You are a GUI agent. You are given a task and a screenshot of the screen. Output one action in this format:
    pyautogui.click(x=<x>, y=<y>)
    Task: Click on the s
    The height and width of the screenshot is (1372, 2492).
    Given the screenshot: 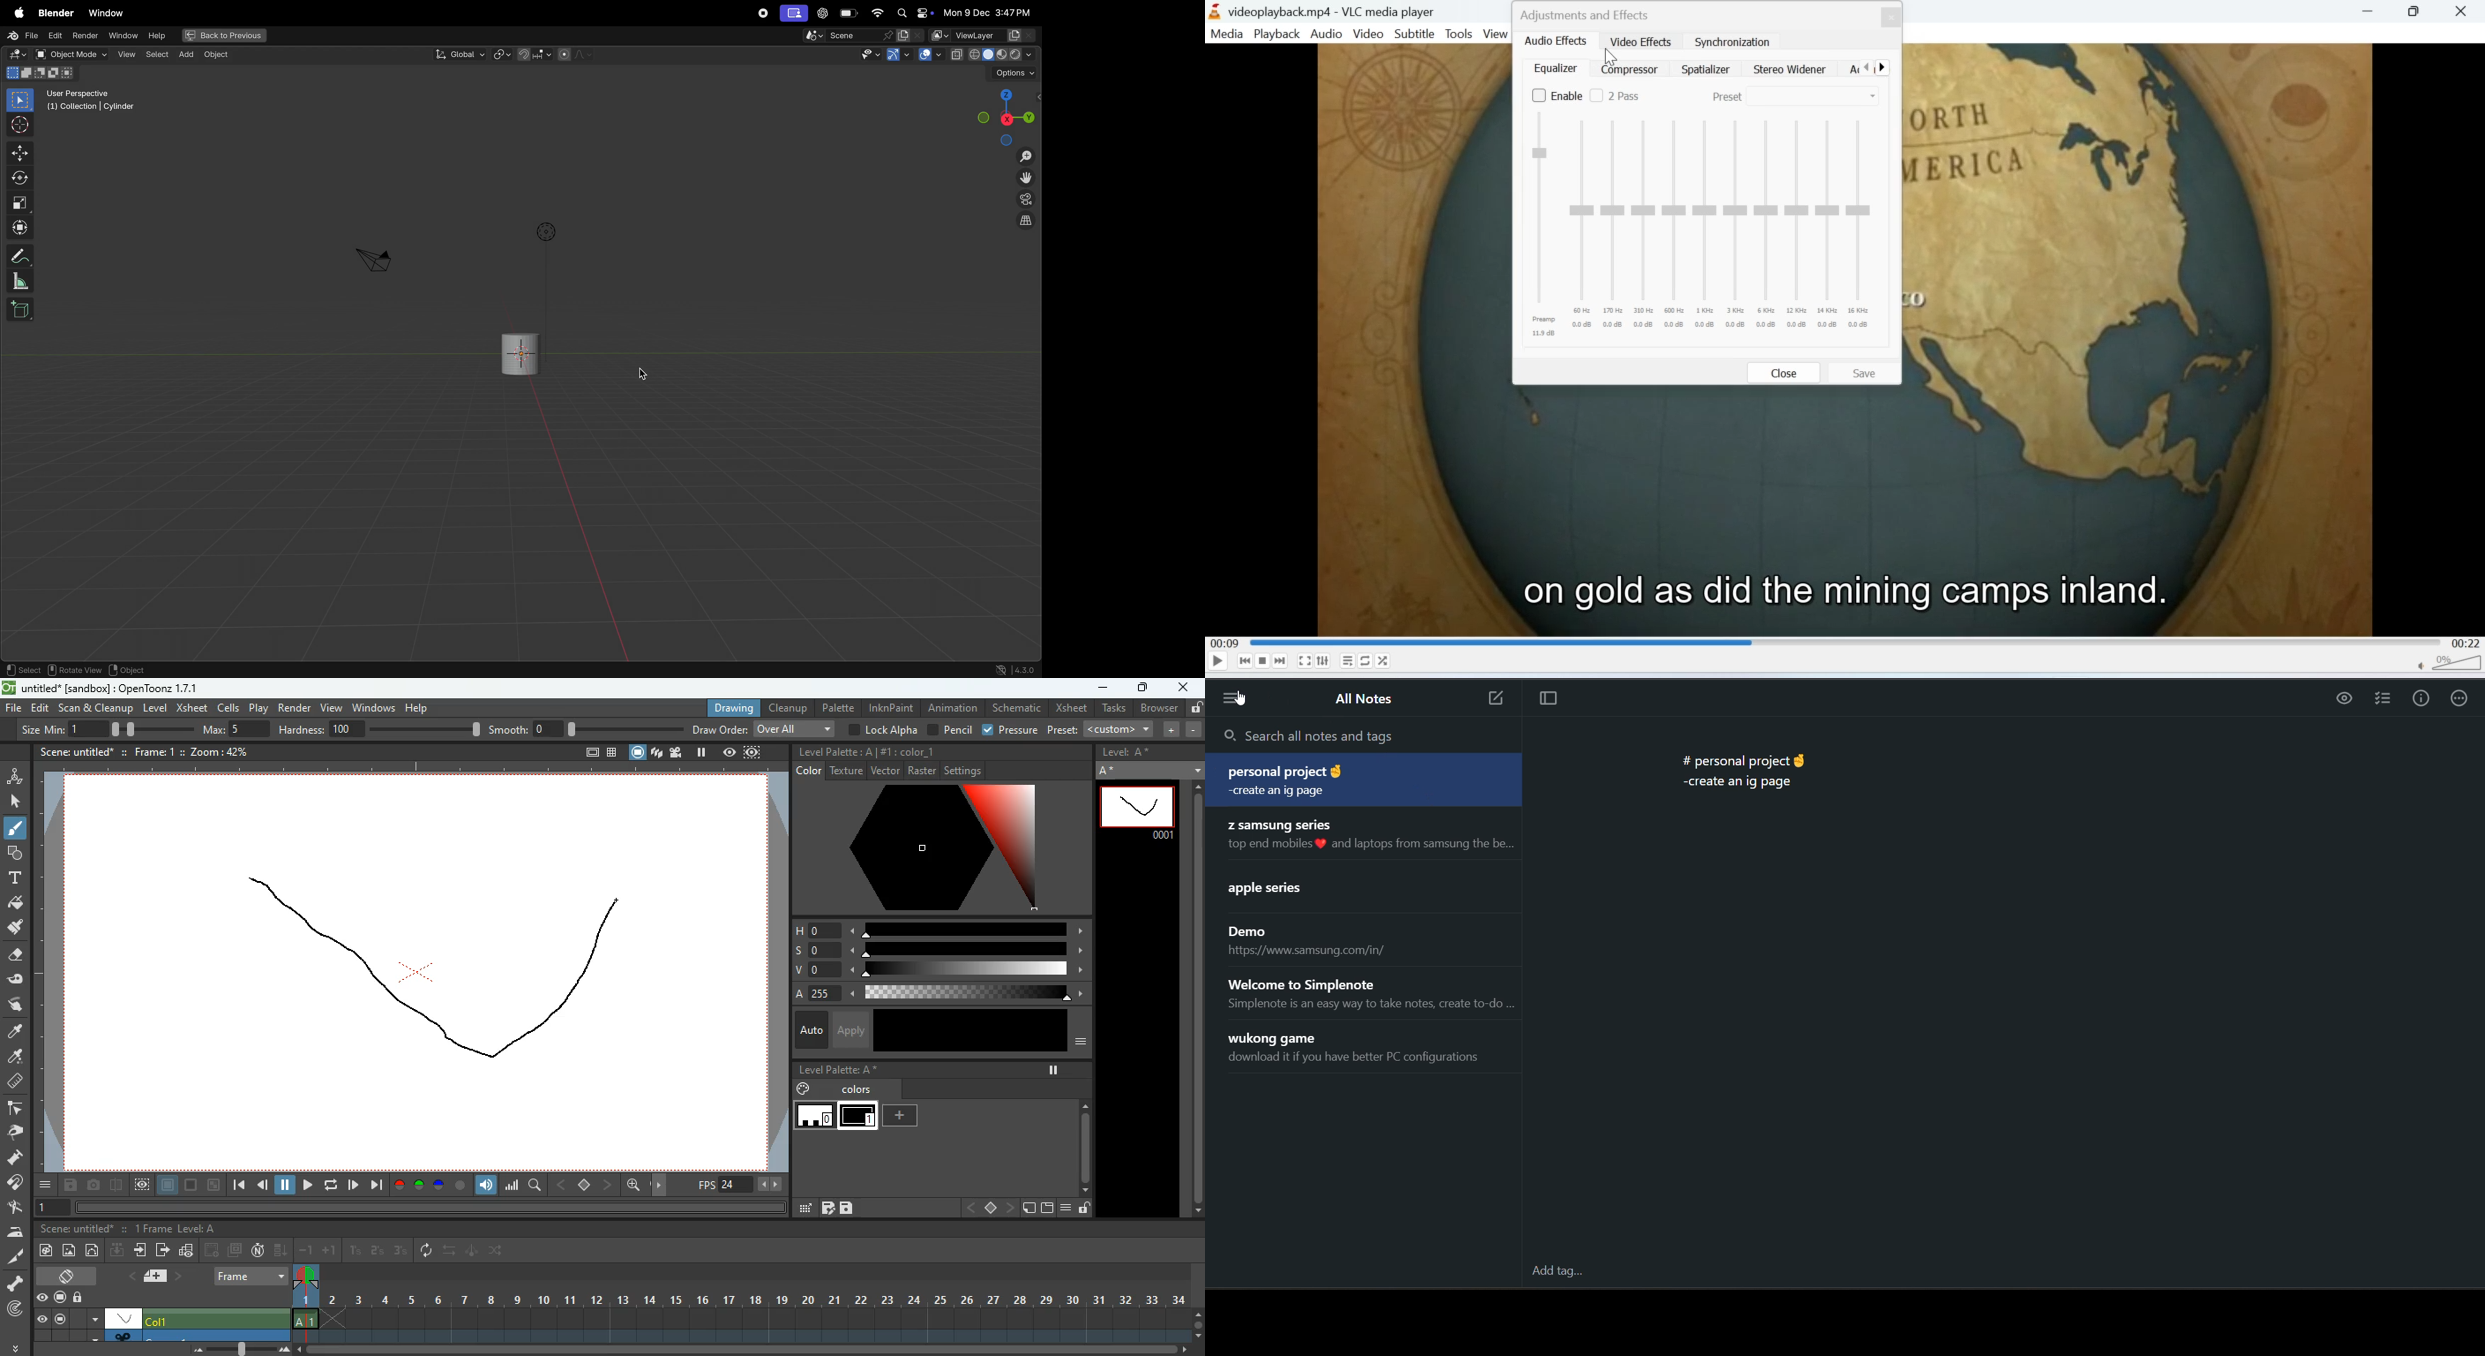 What is the action you would take?
    pyautogui.click(x=939, y=950)
    